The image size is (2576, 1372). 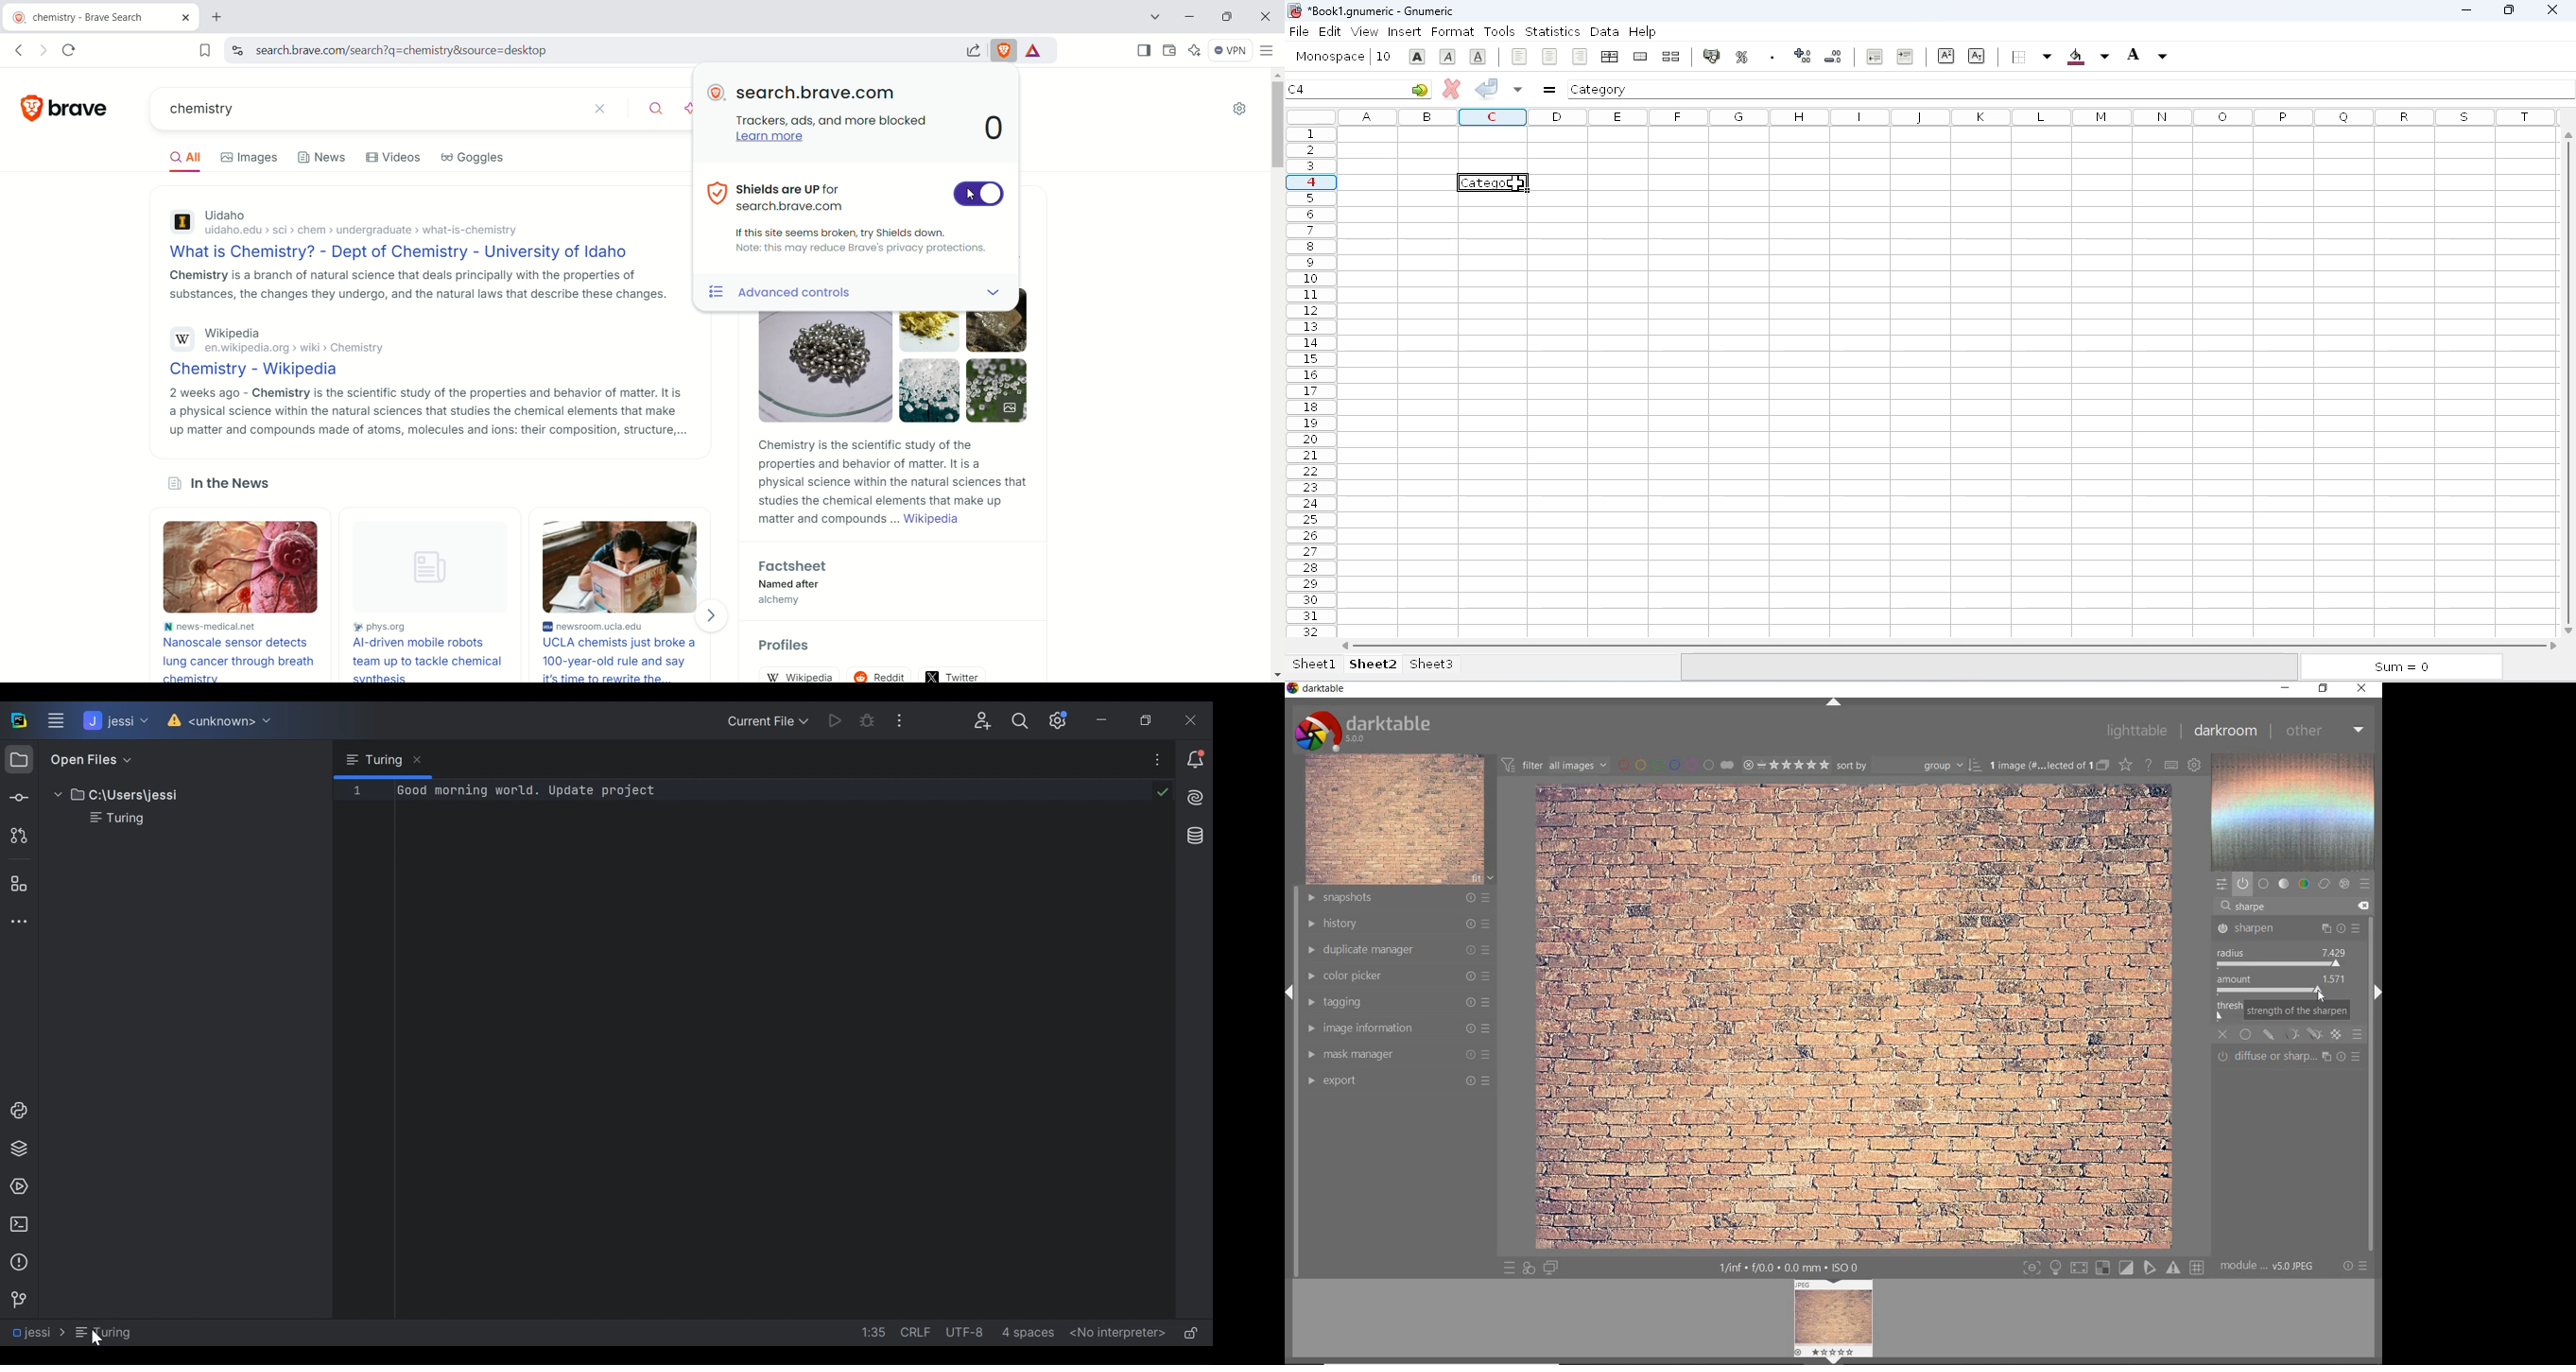 I want to click on logo, so click(x=1294, y=10).